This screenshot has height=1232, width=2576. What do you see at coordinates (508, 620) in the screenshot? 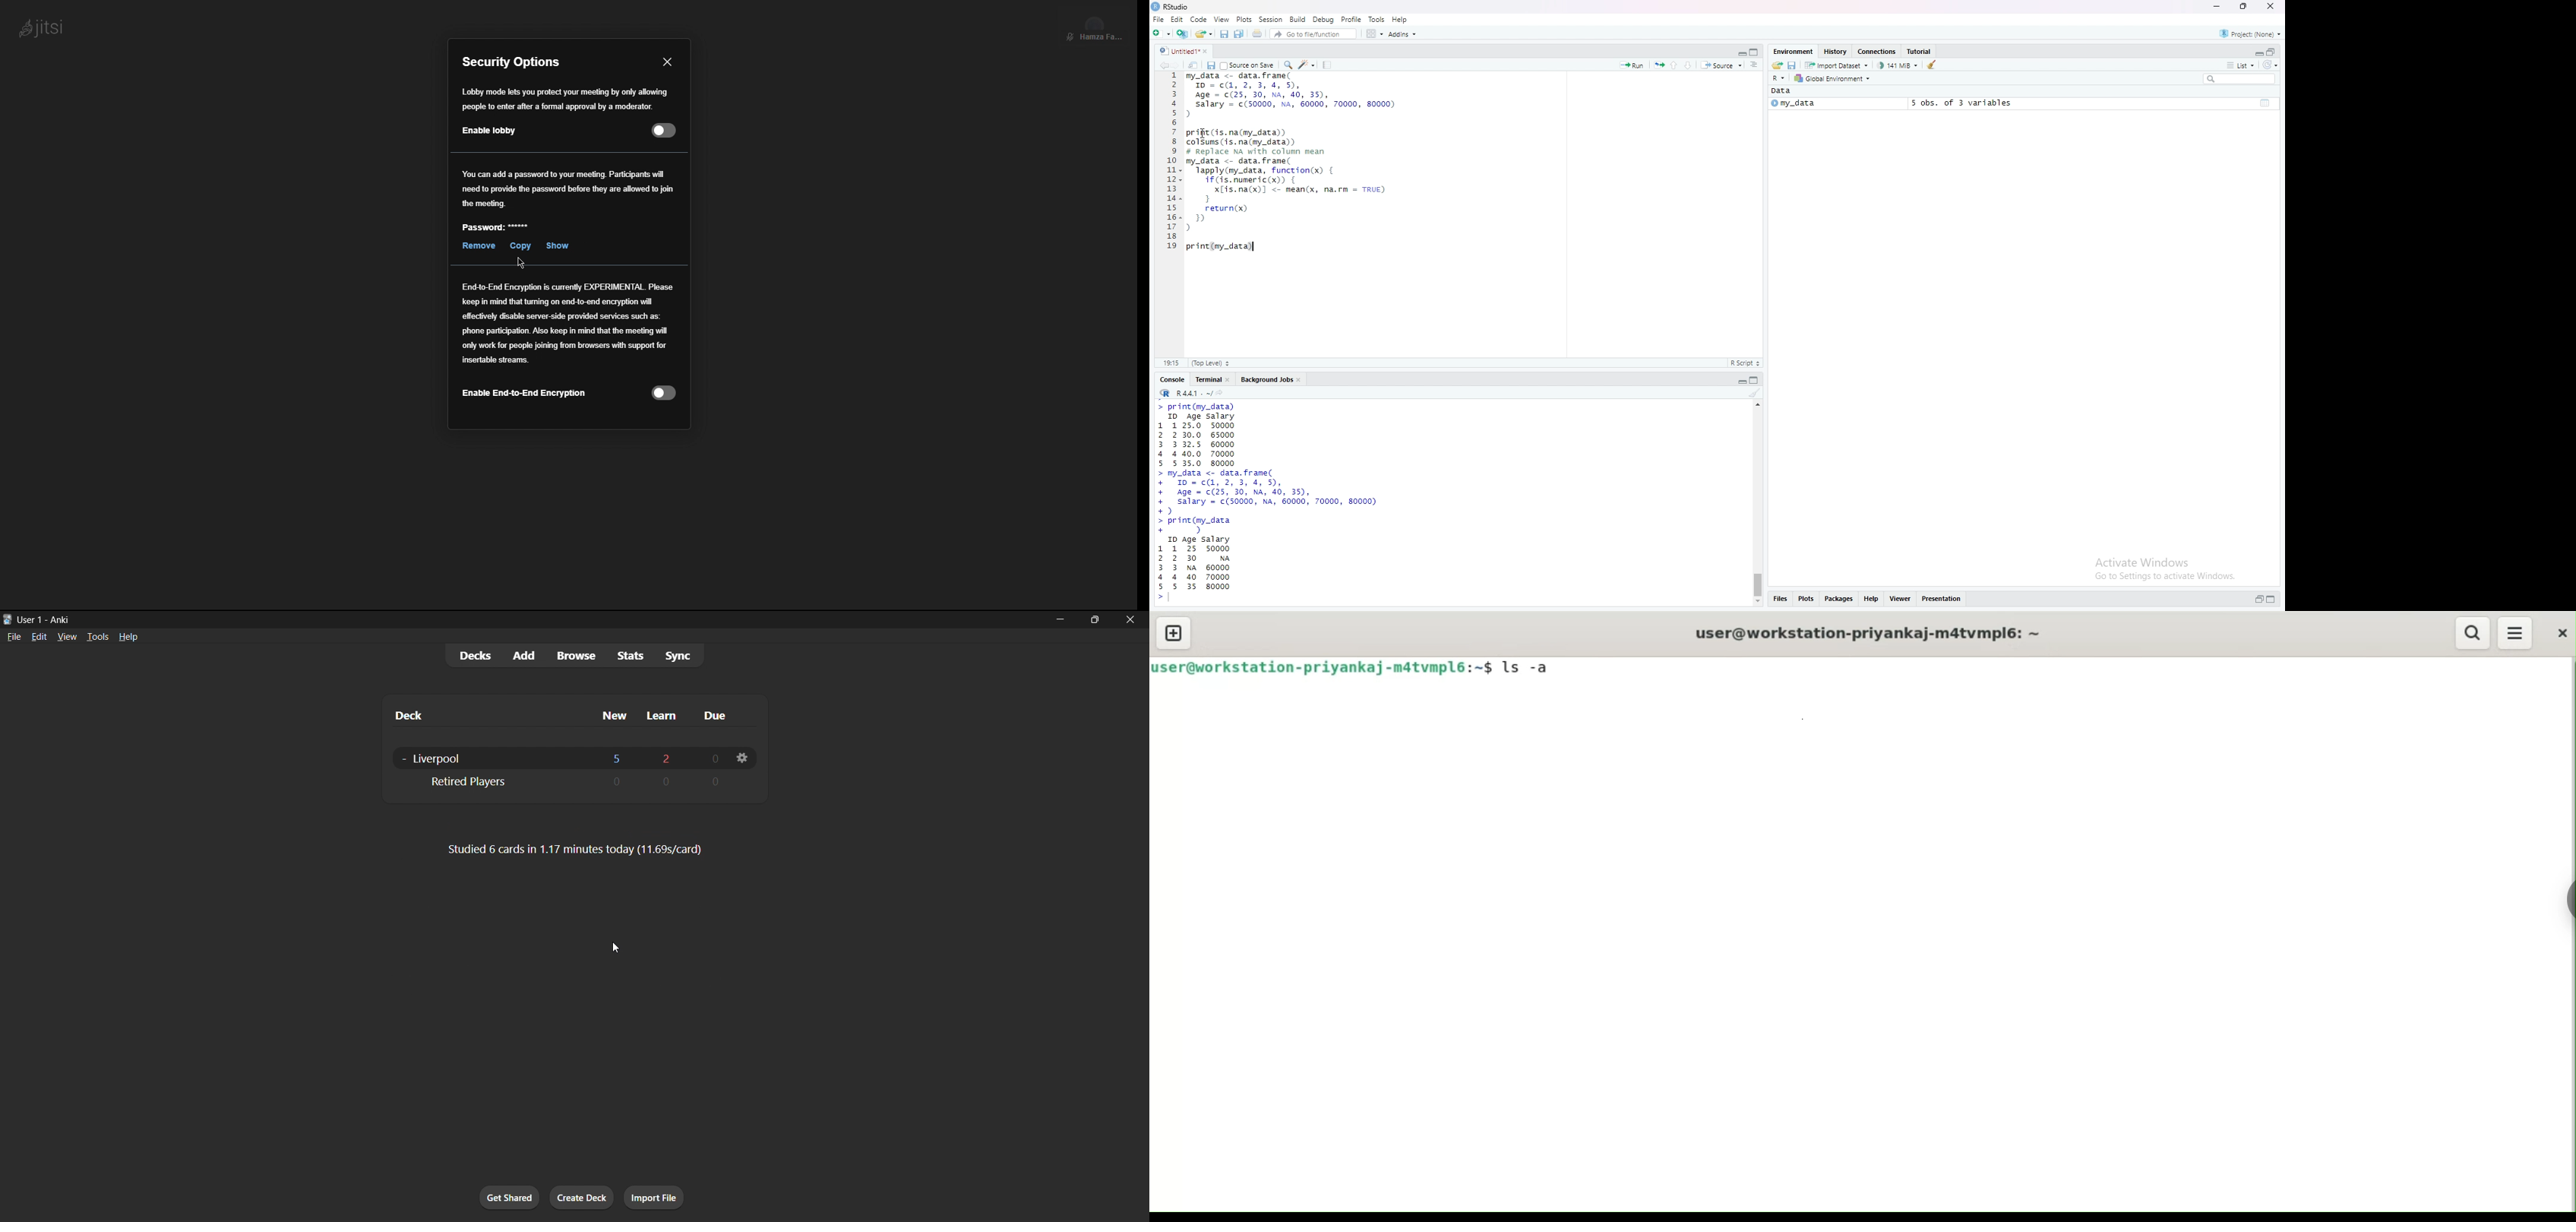
I see `title bar` at bounding box center [508, 620].